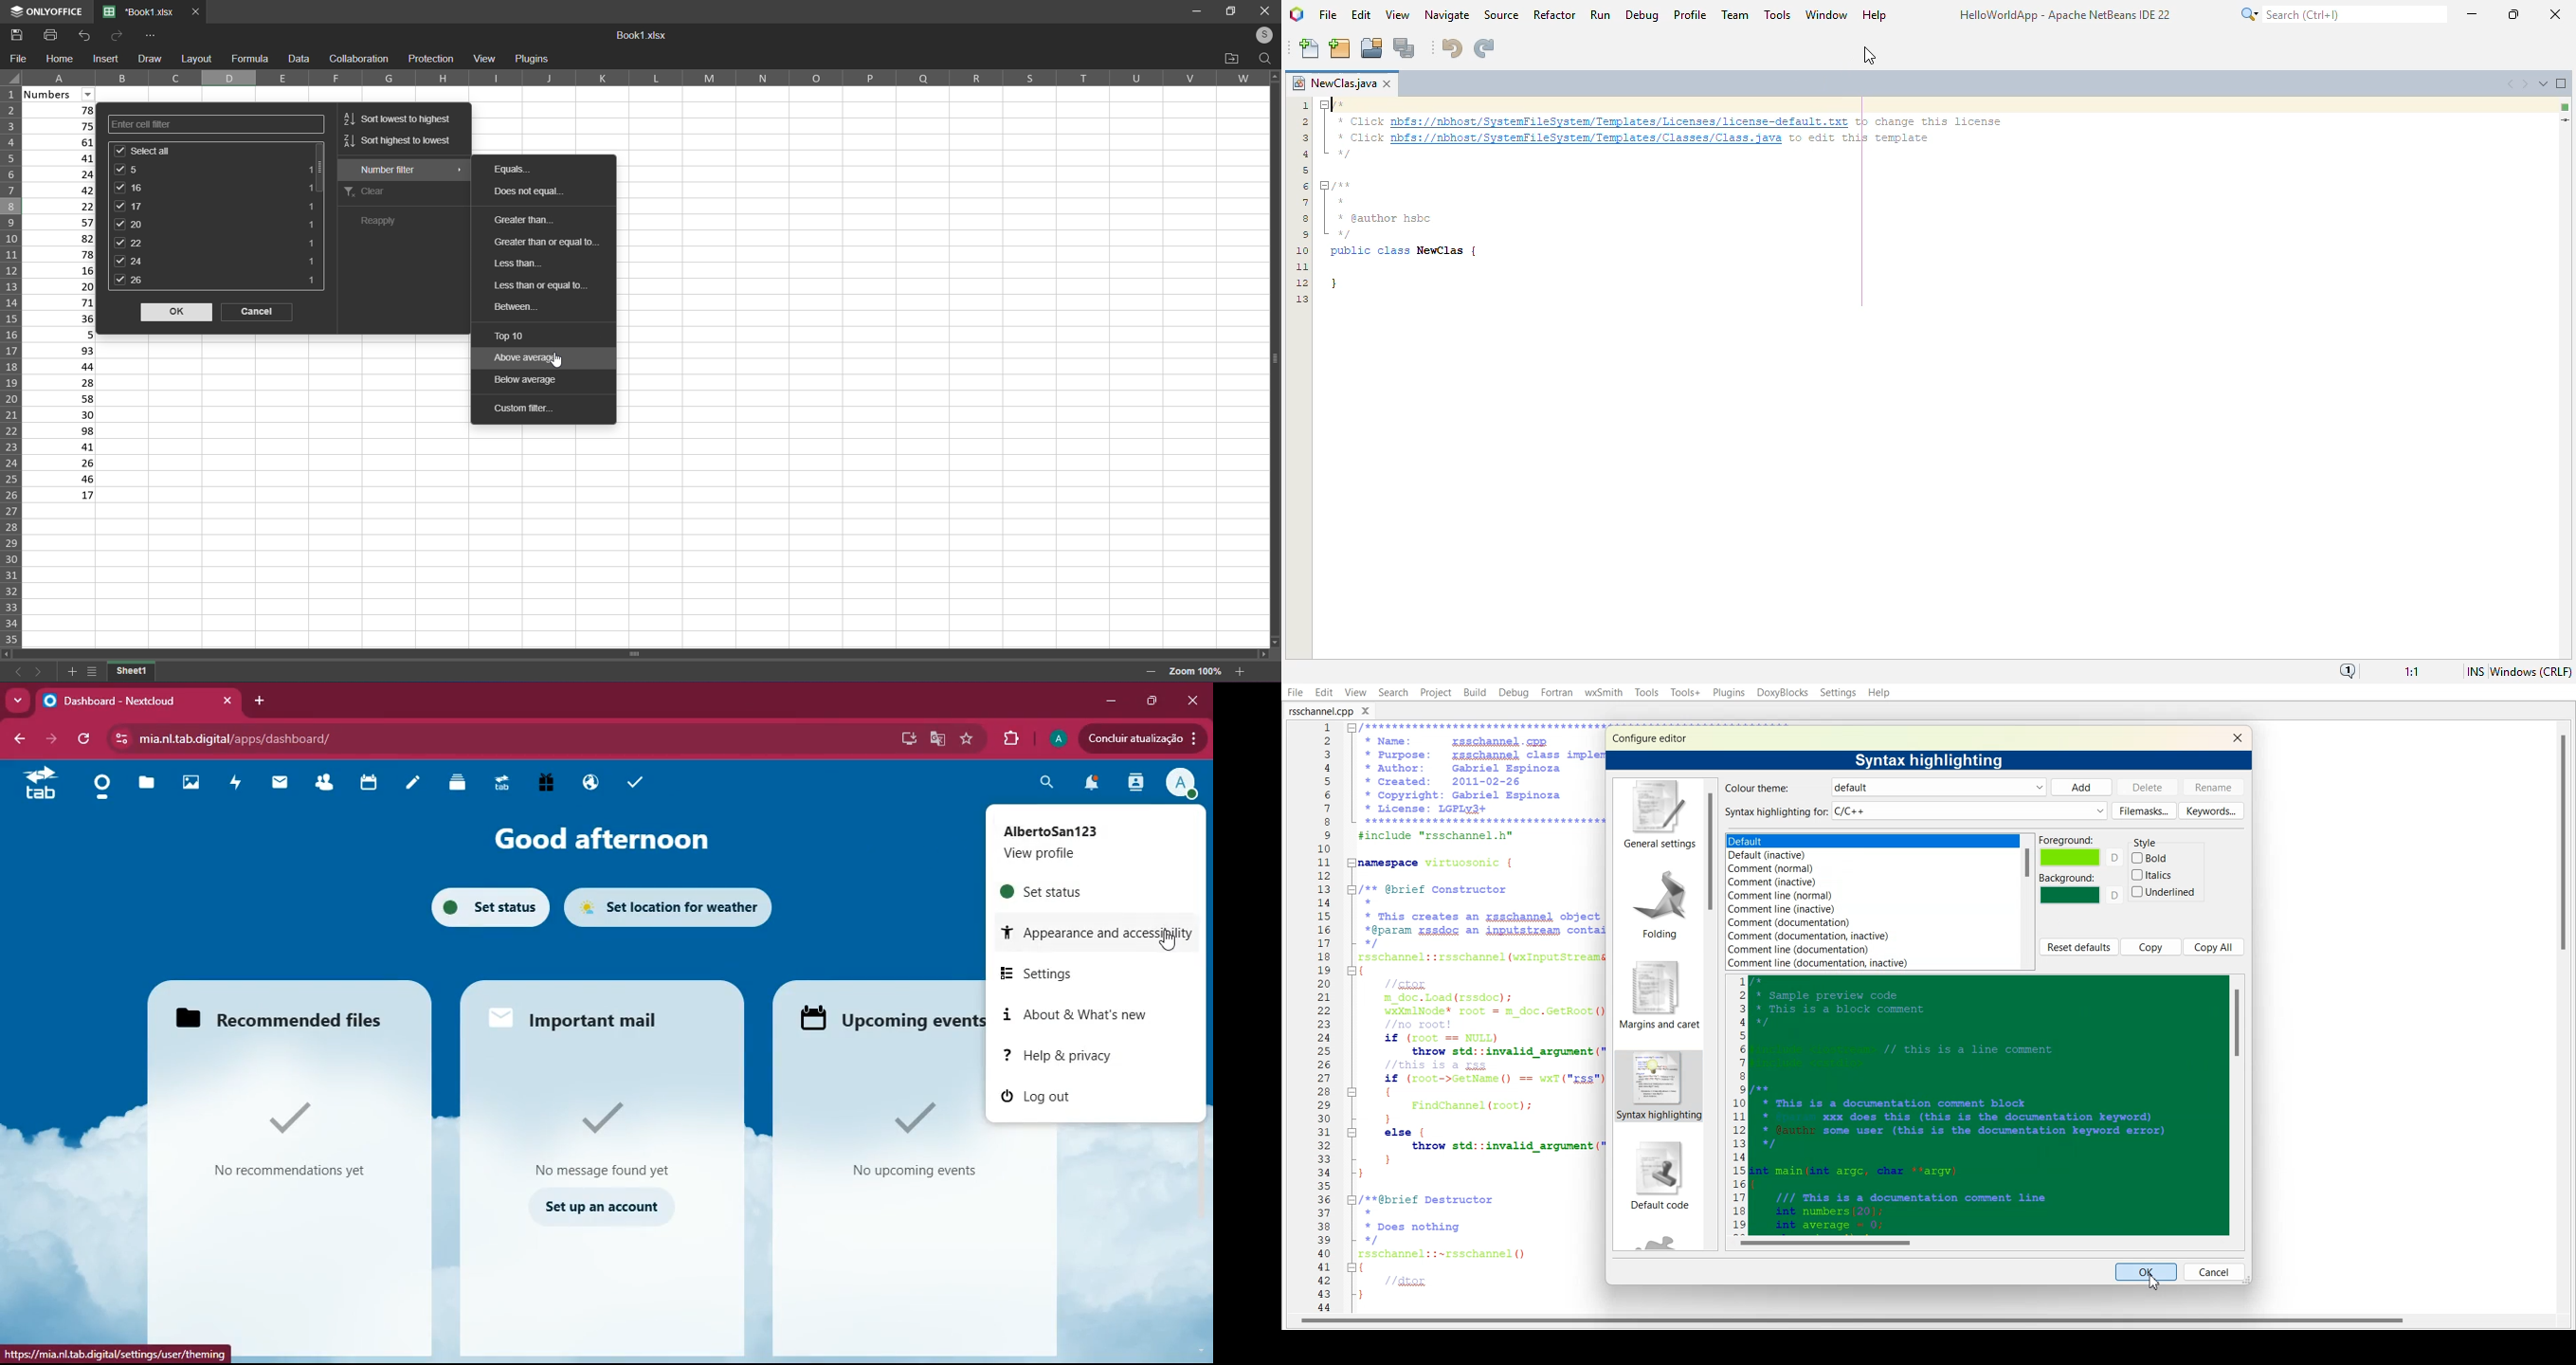 This screenshot has width=2576, height=1372. What do you see at coordinates (1514, 693) in the screenshot?
I see `Debug` at bounding box center [1514, 693].